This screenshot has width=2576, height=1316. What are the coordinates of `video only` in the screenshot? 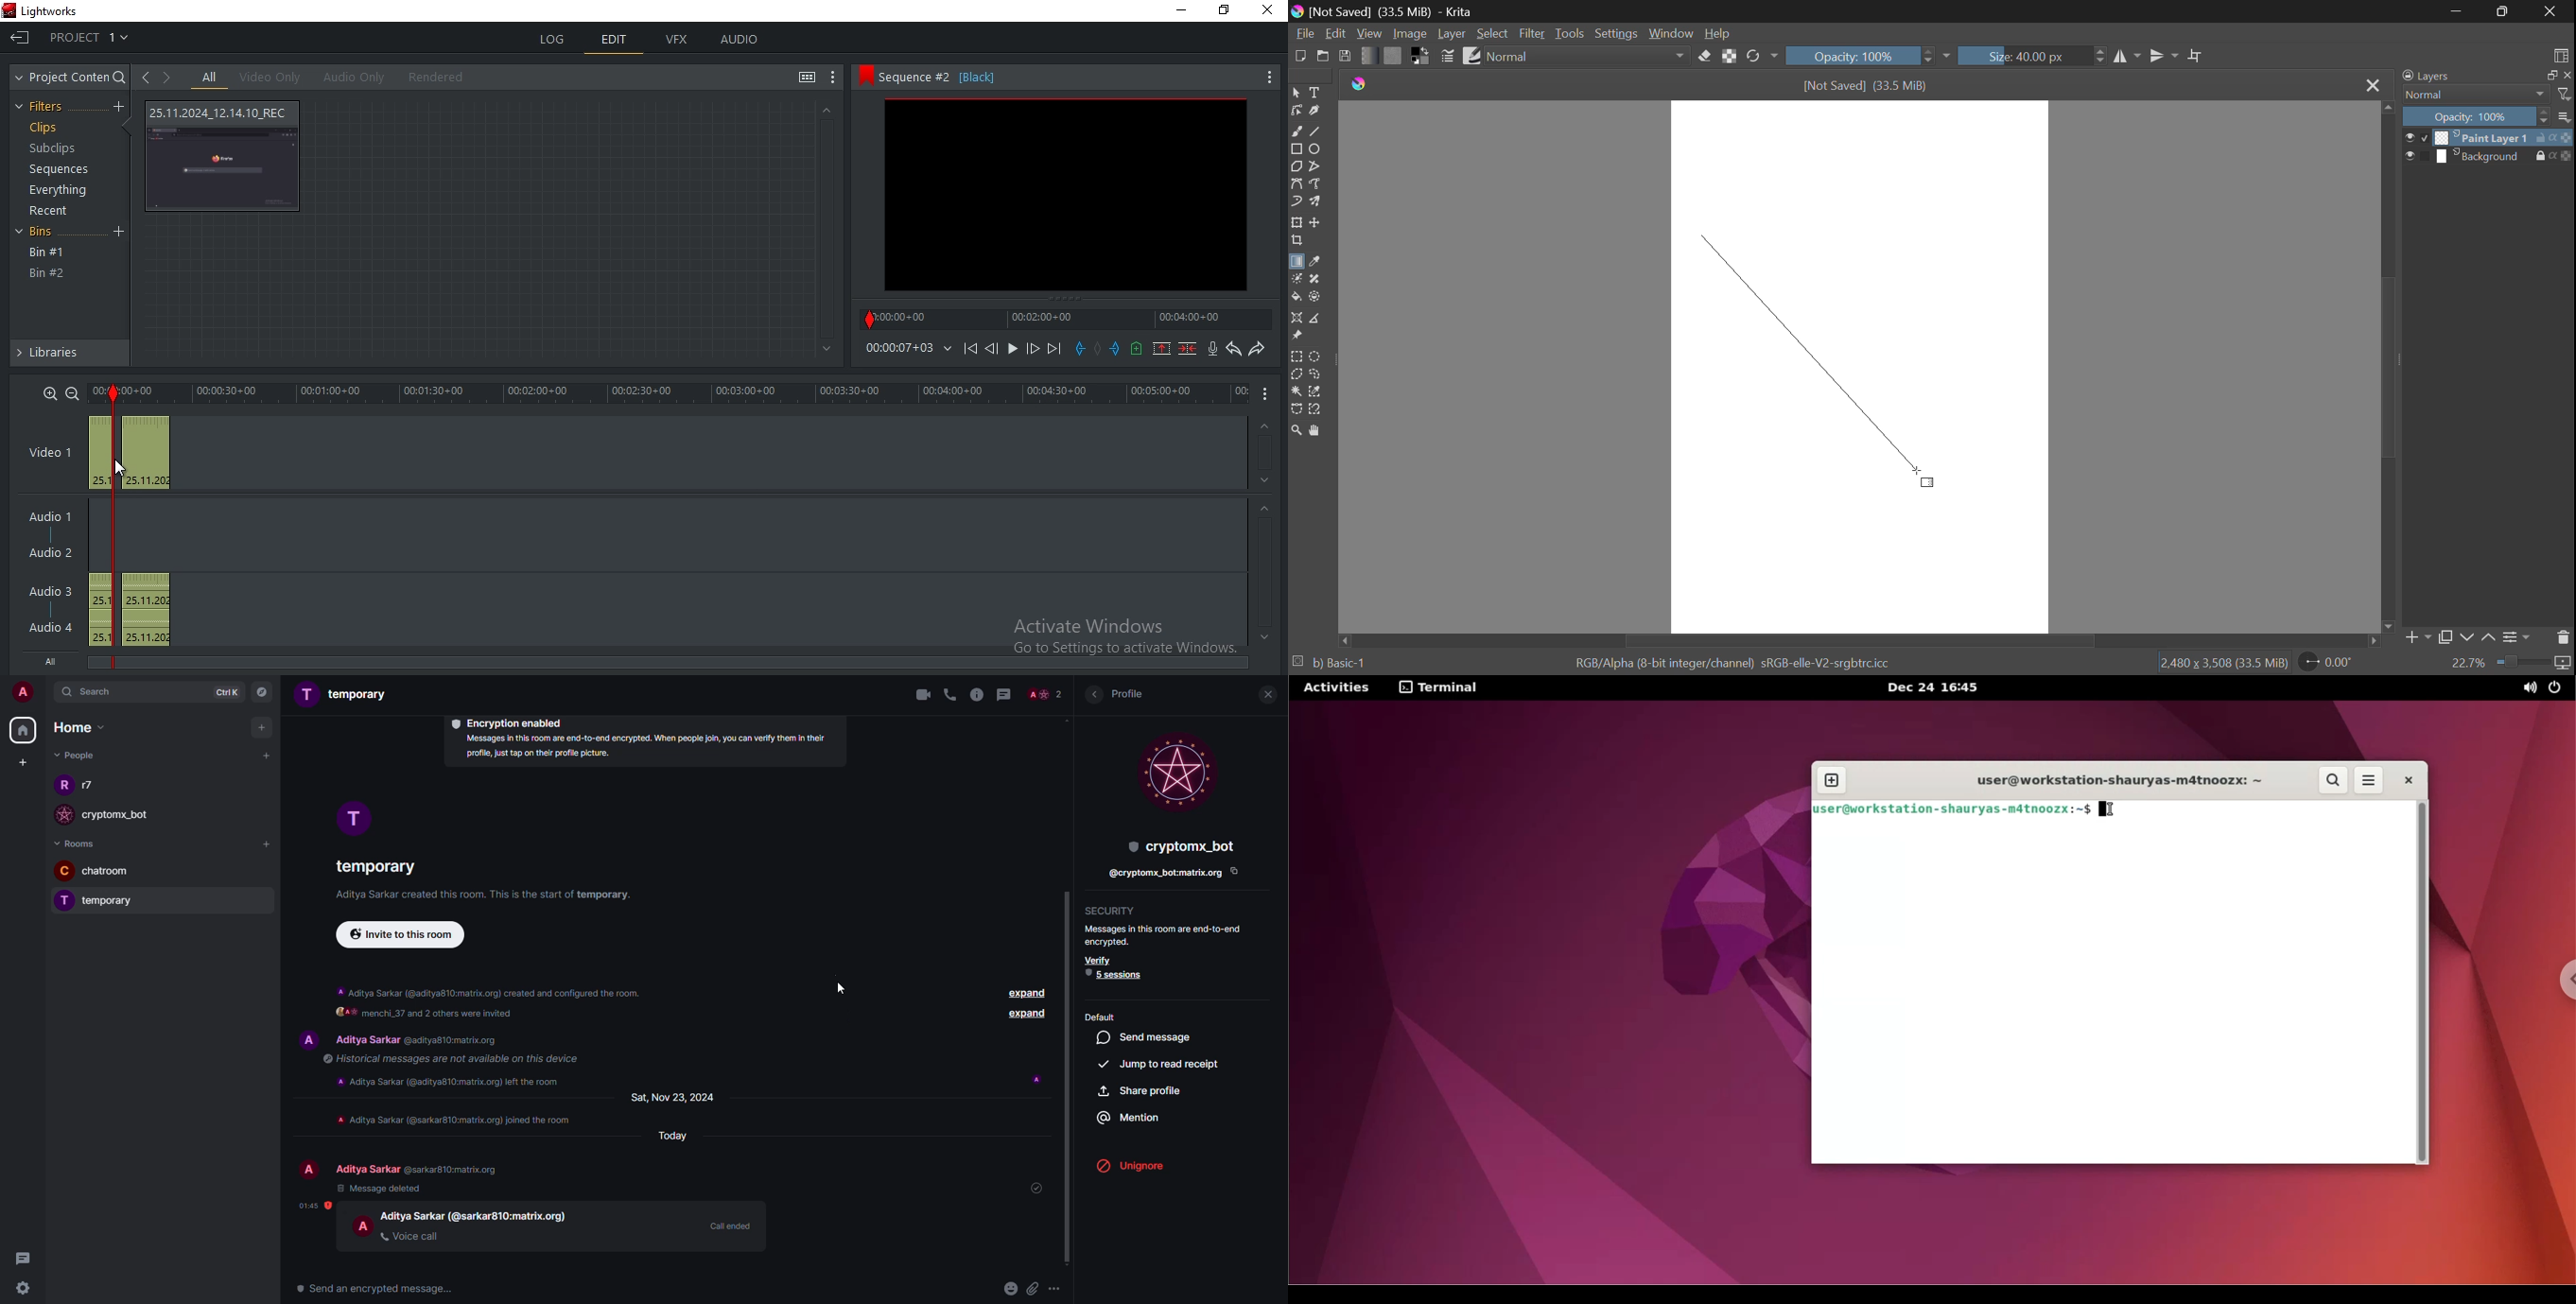 It's located at (270, 78).